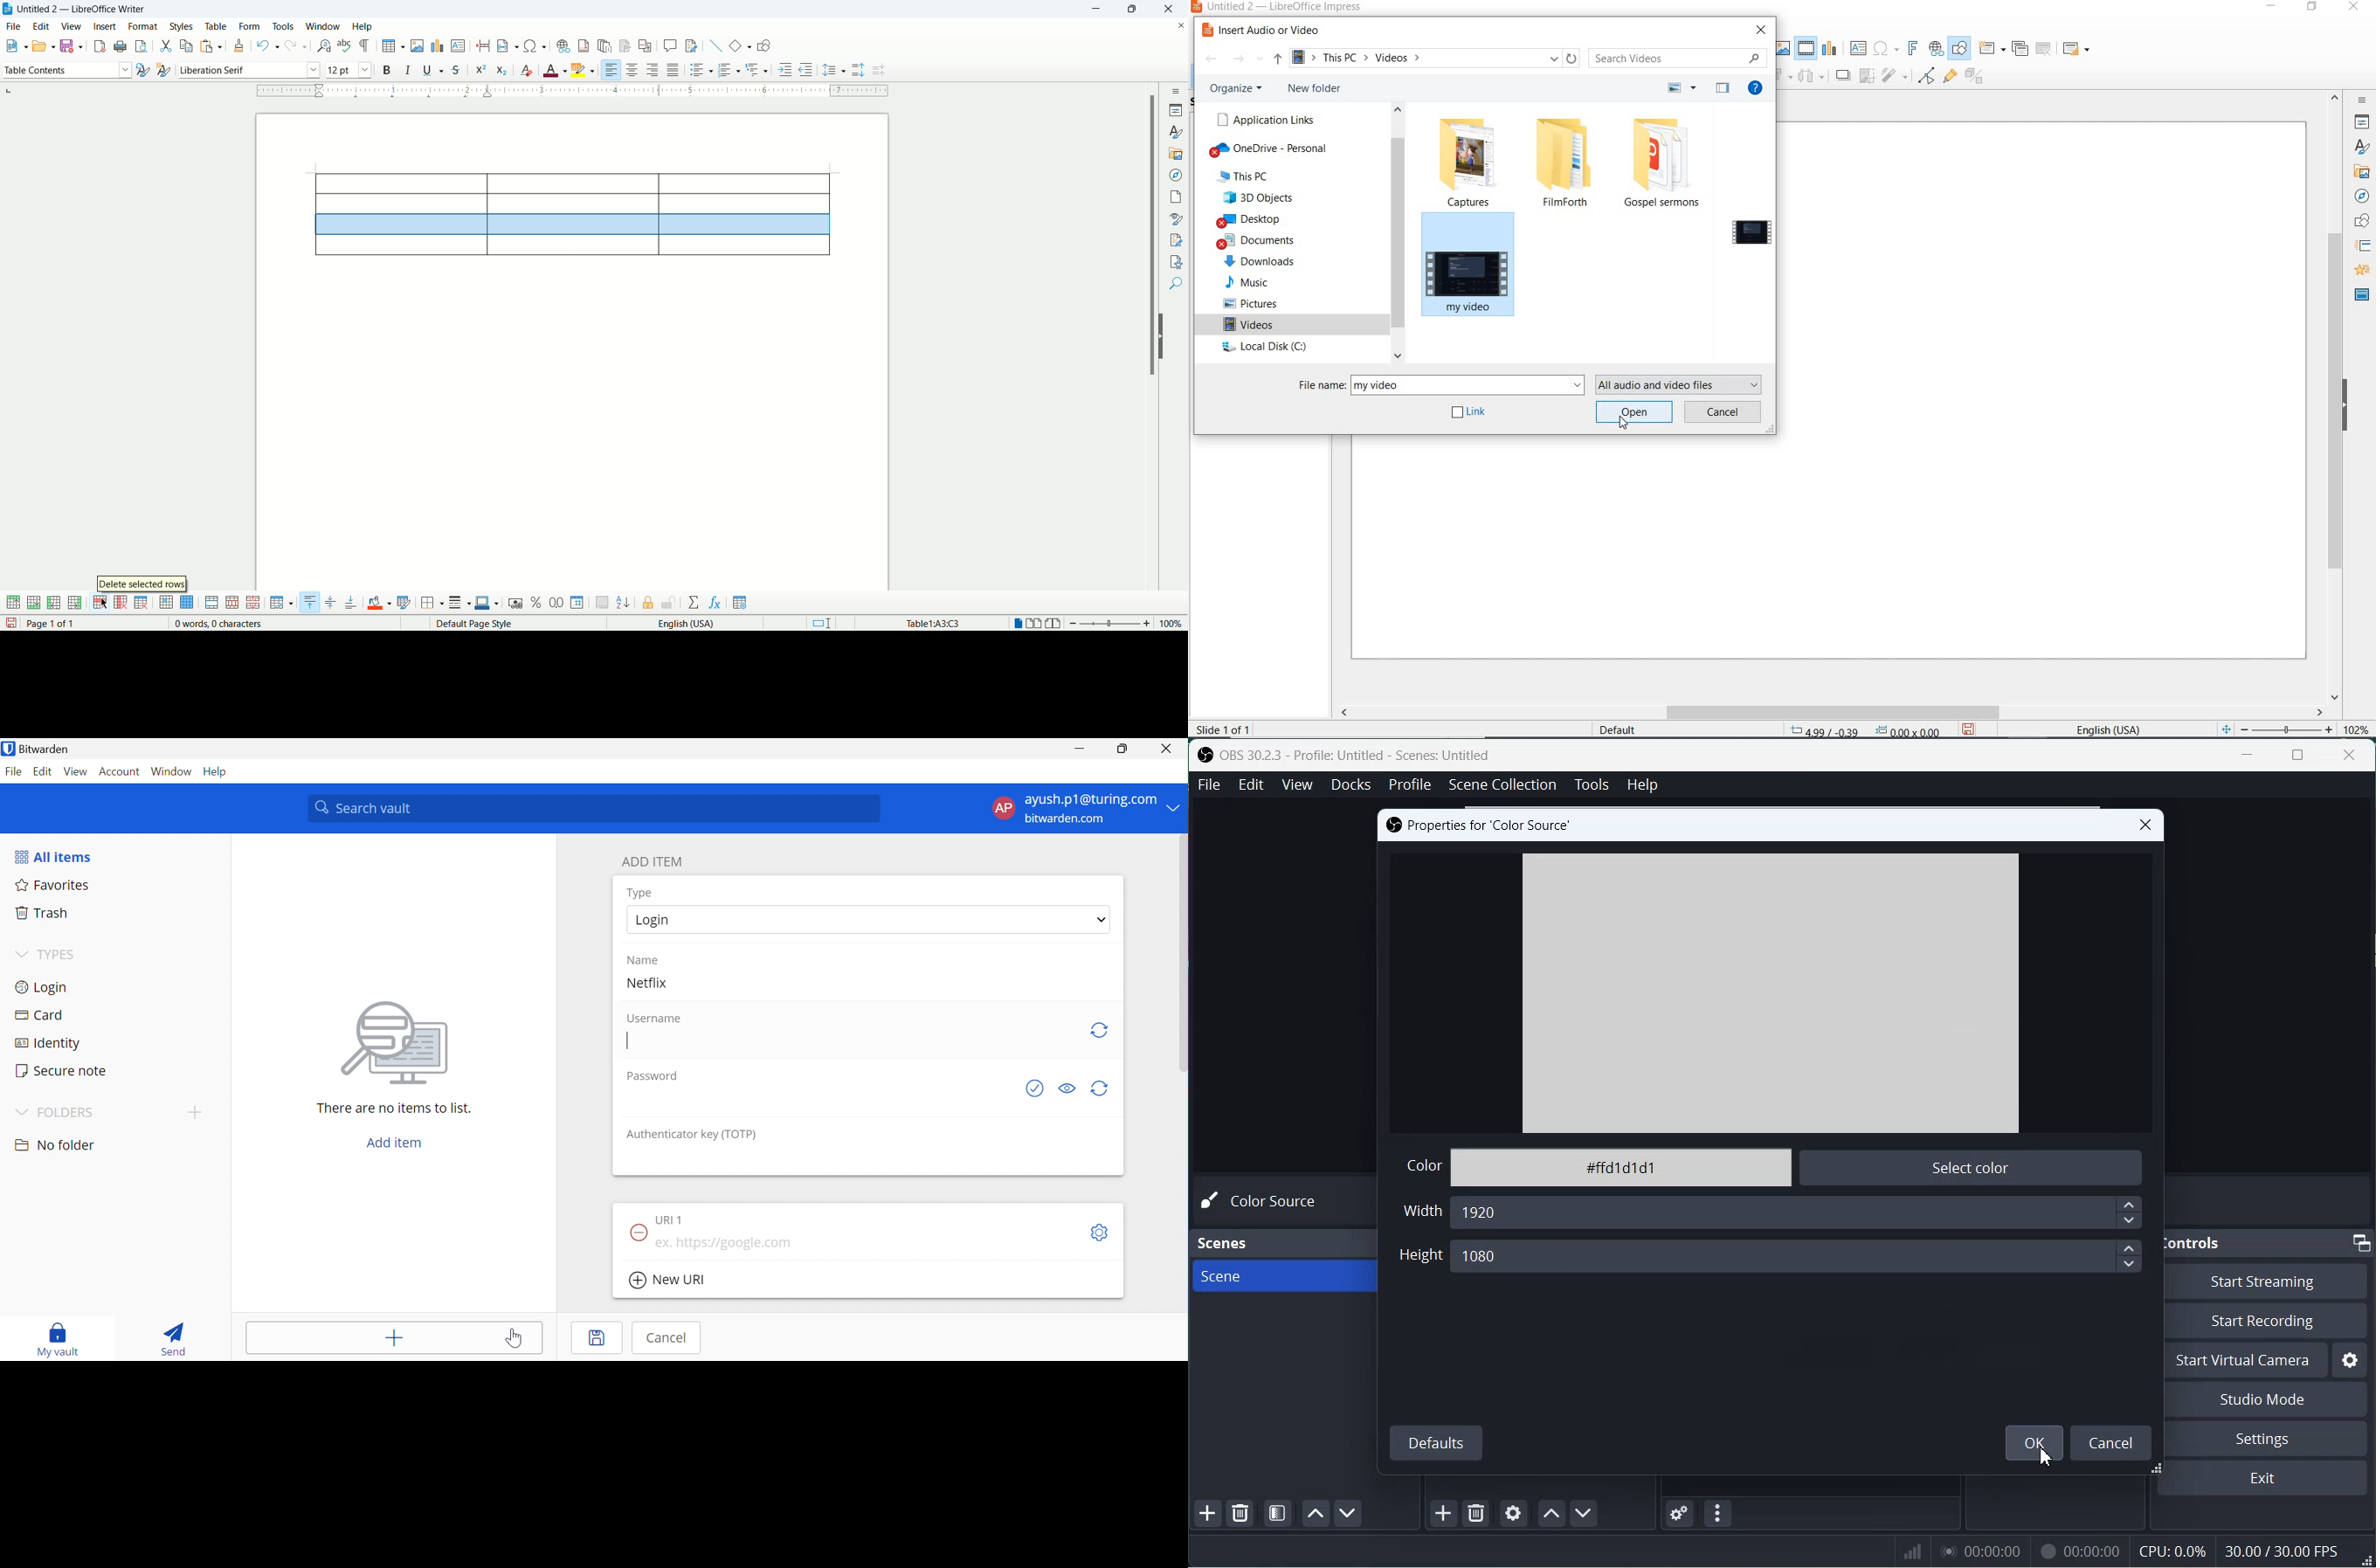  Describe the element at coordinates (1267, 119) in the screenshot. I see `APPLICATION LINKS` at that location.